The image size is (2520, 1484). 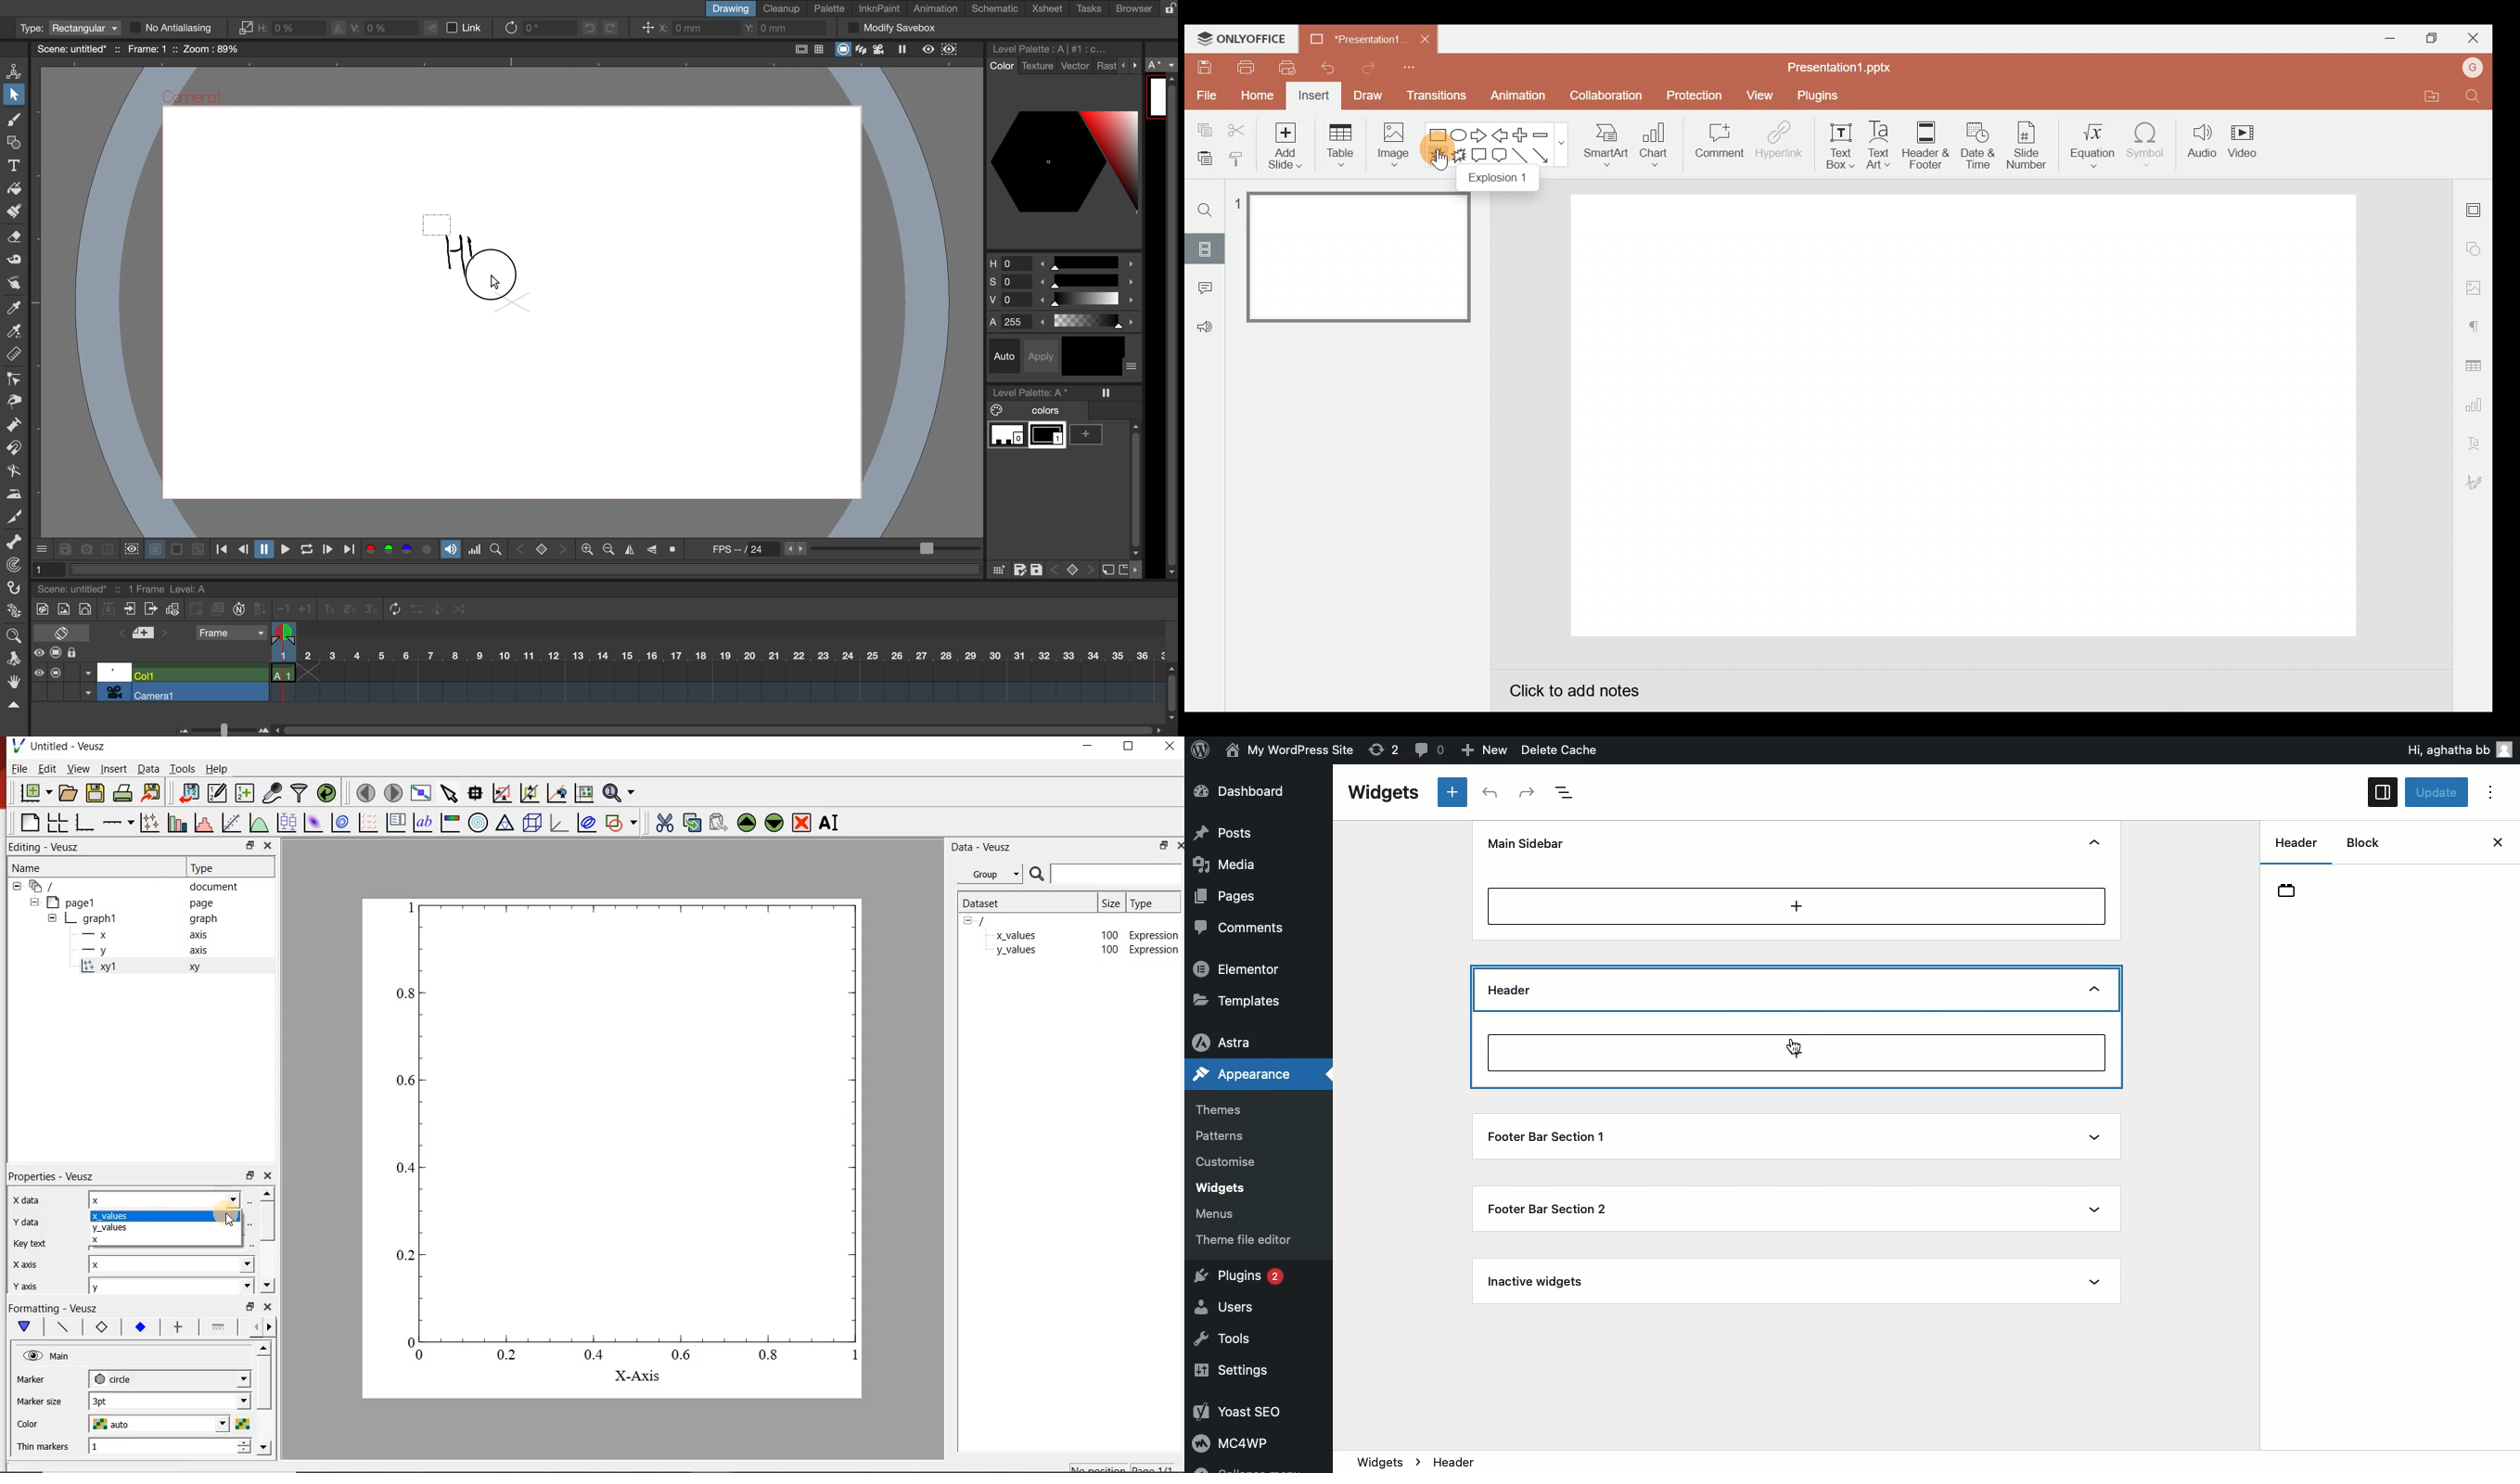 What do you see at coordinates (2477, 481) in the screenshot?
I see `Signature settings` at bounding box center [2477, 481].